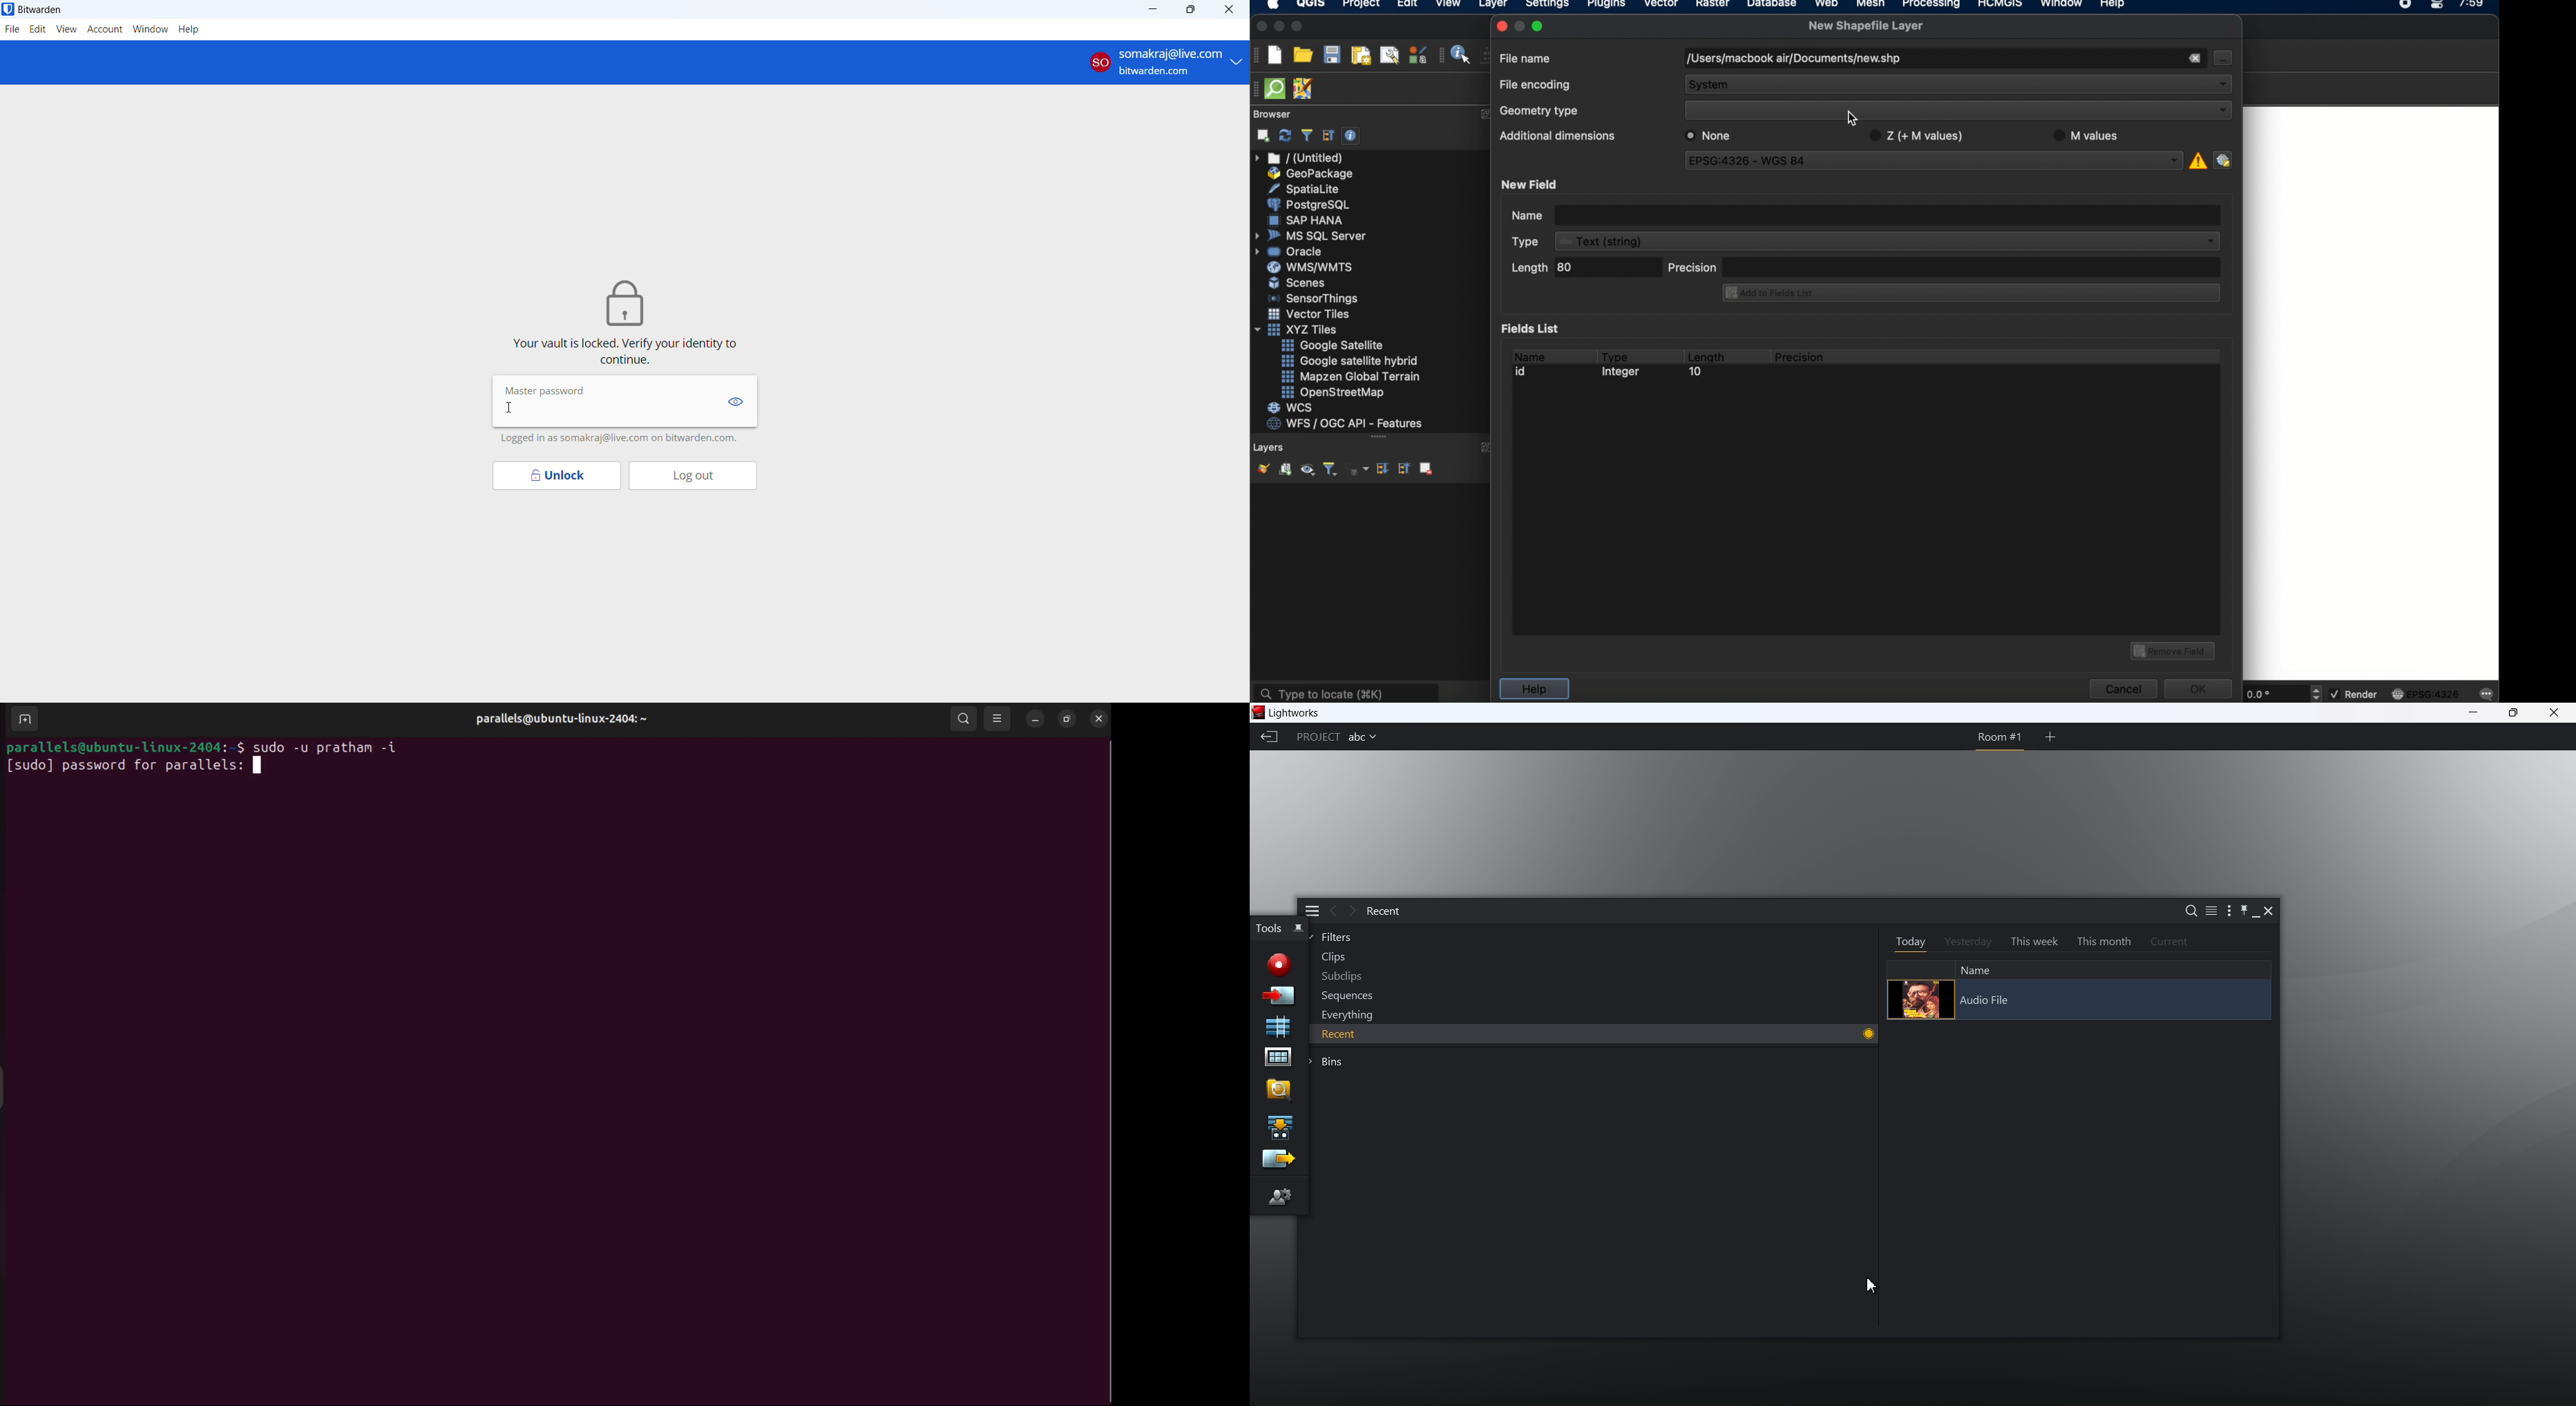 The width and height of the screenshot is (2576, 1428). I want to click on pin, so click(2240, 913).